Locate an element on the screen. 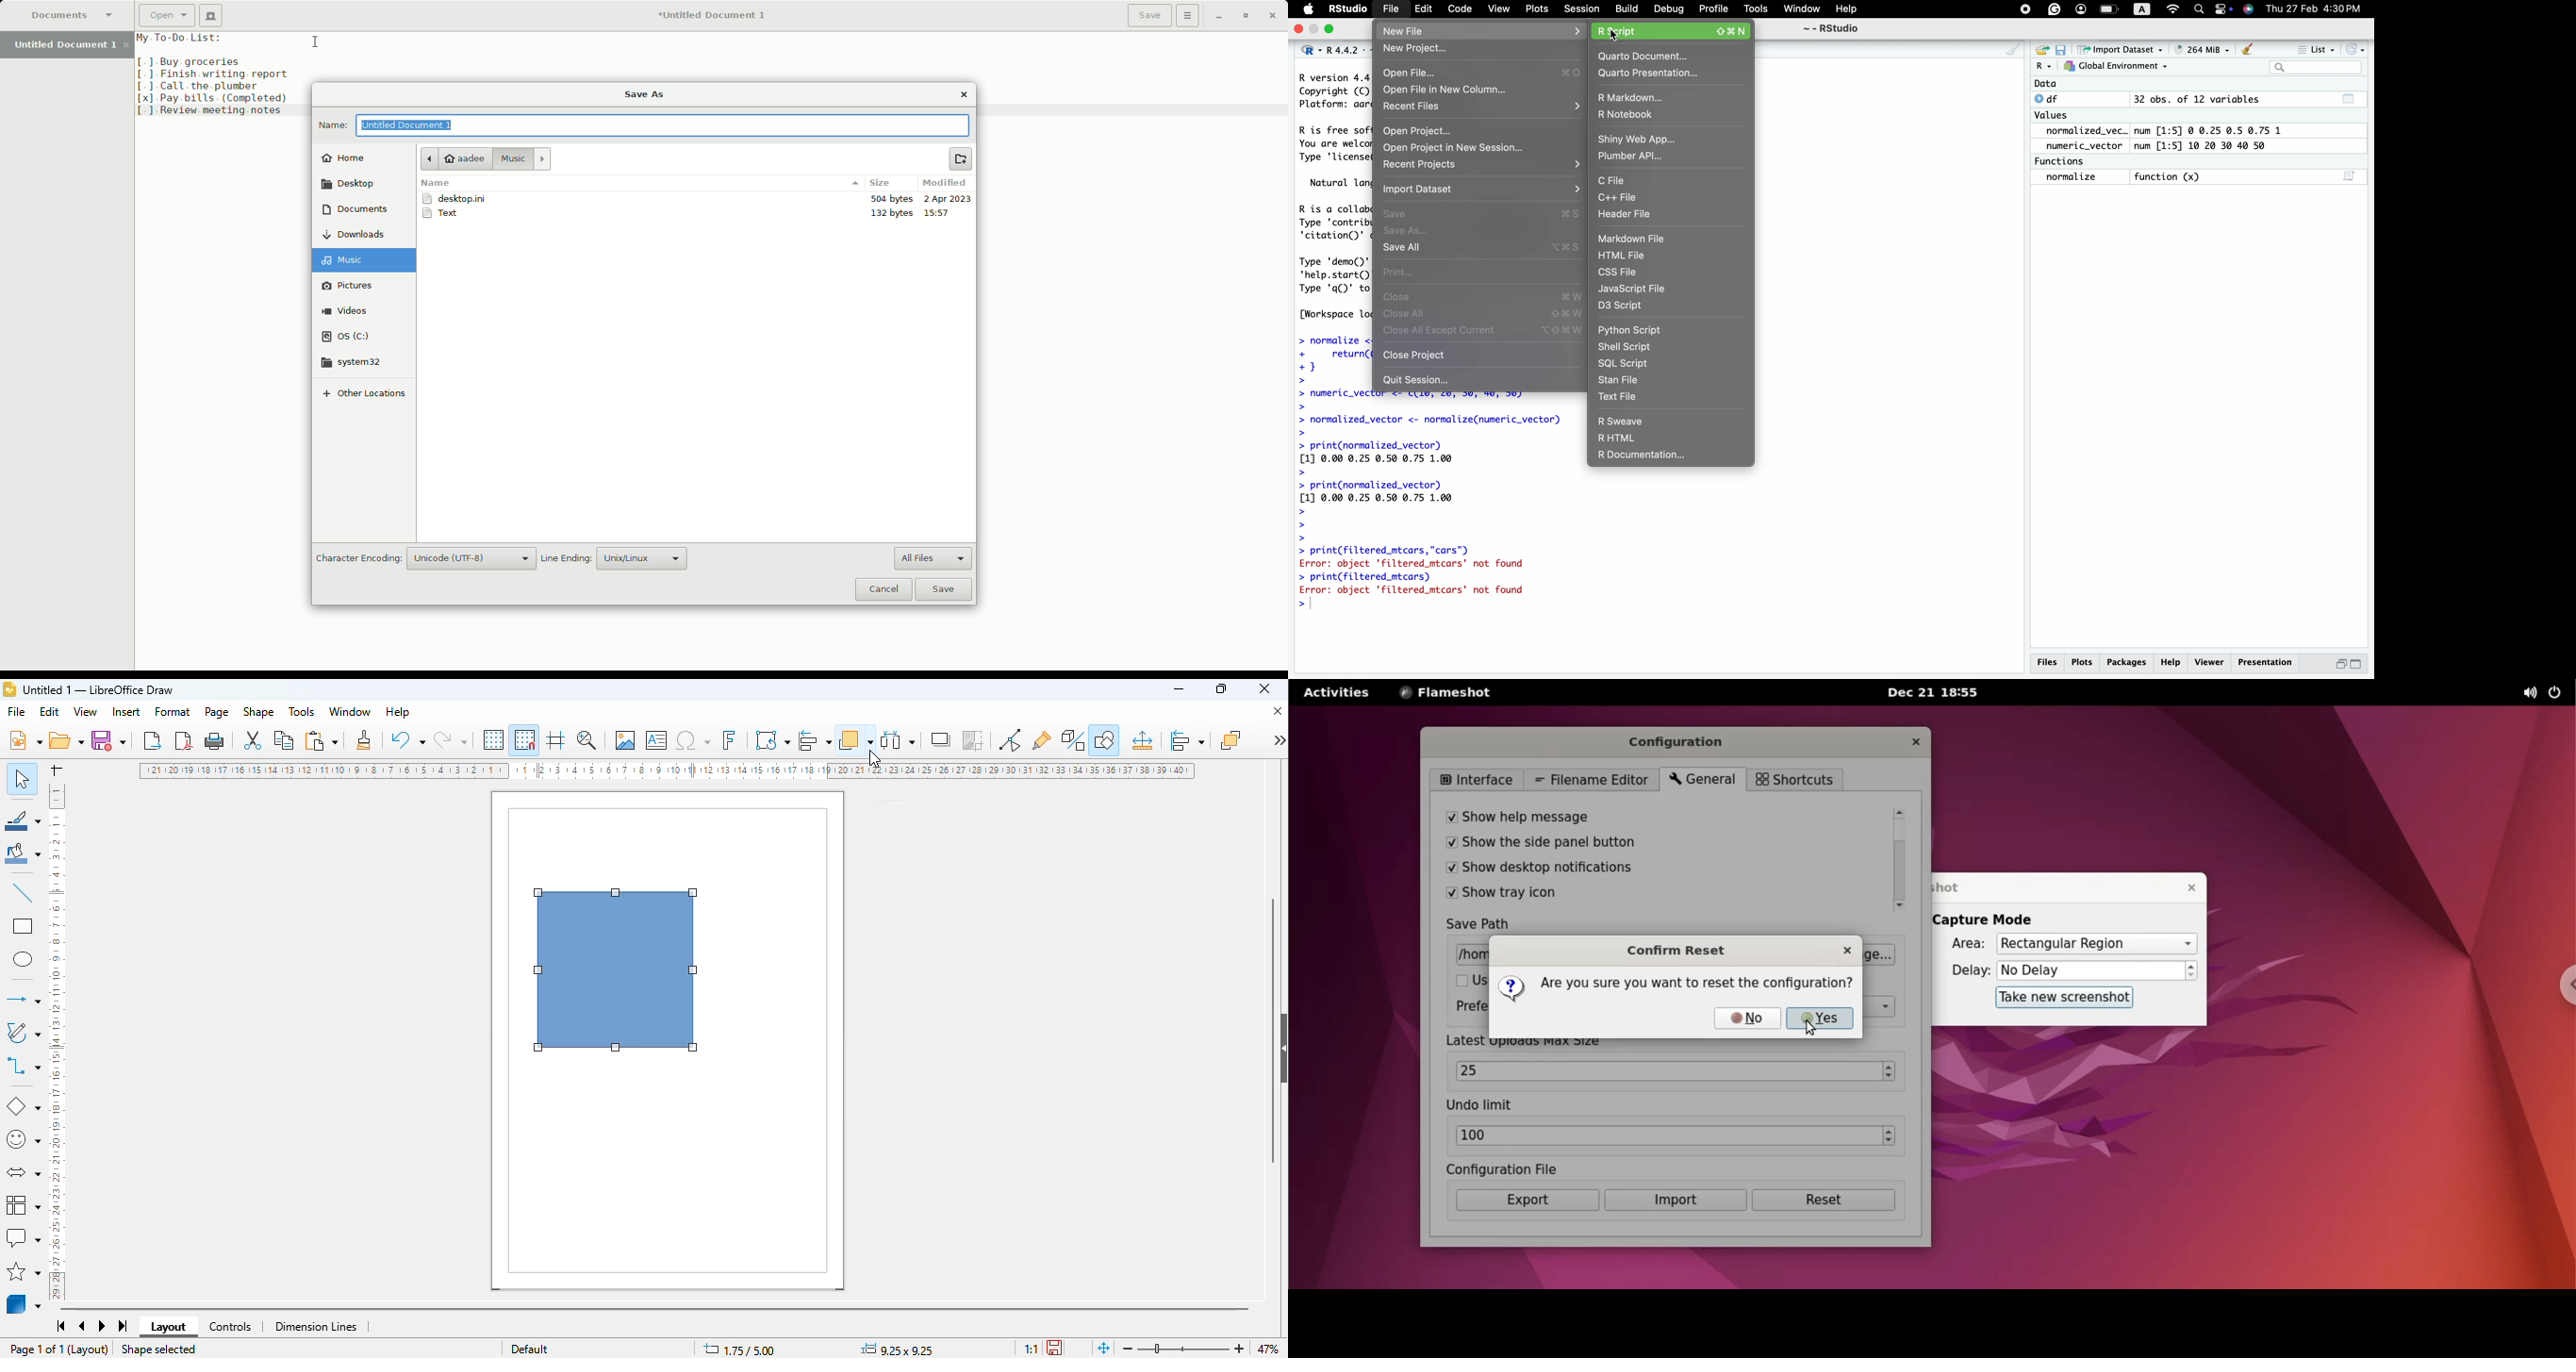 Image resolution: width=2576 pixels, height=1372 pixels. recent files is located at coordinates (1483, 108).